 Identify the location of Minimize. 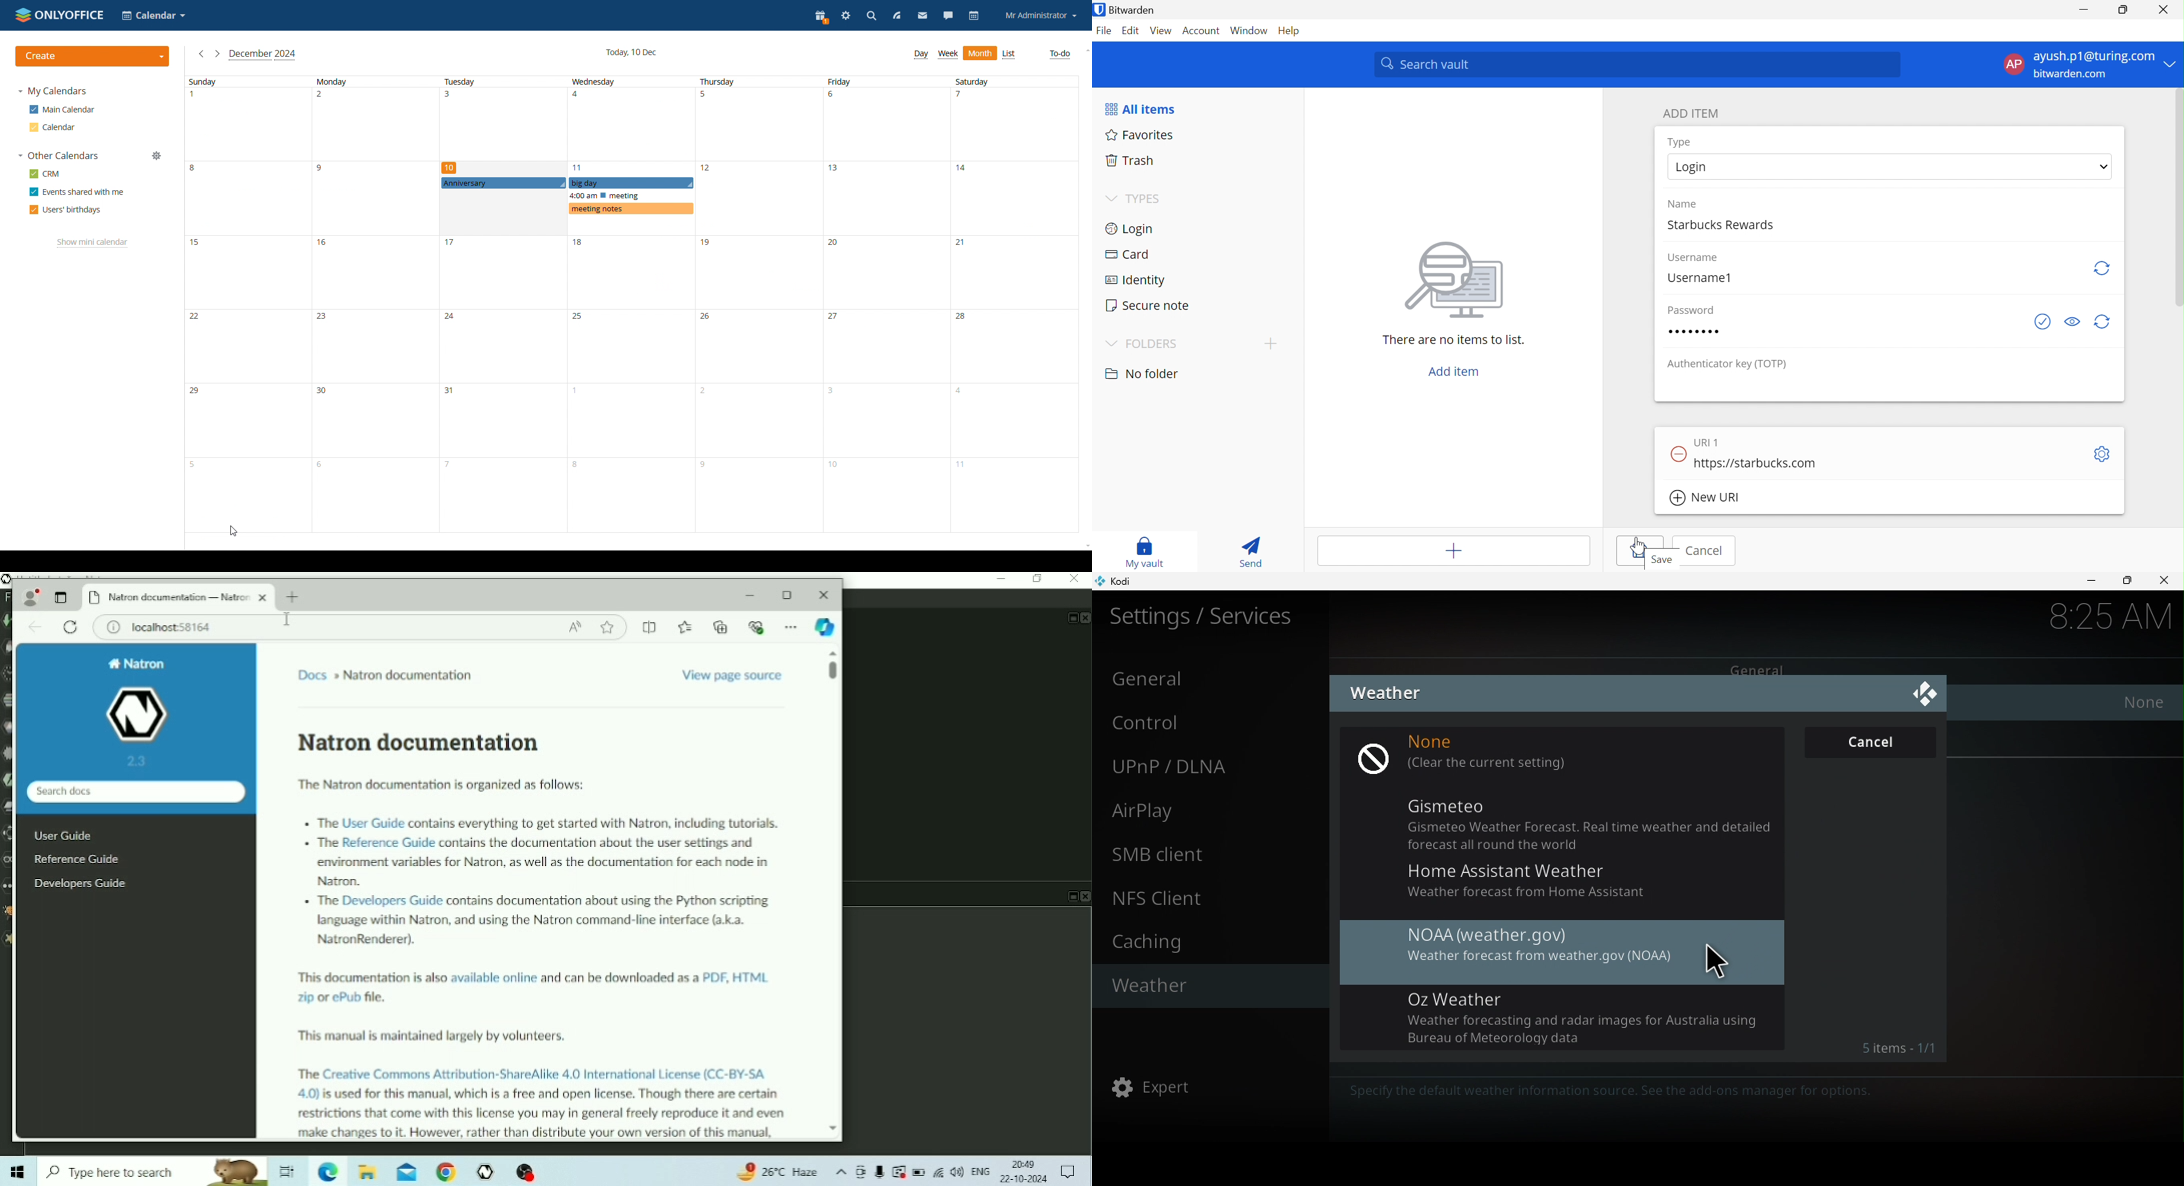
(2085, 7).